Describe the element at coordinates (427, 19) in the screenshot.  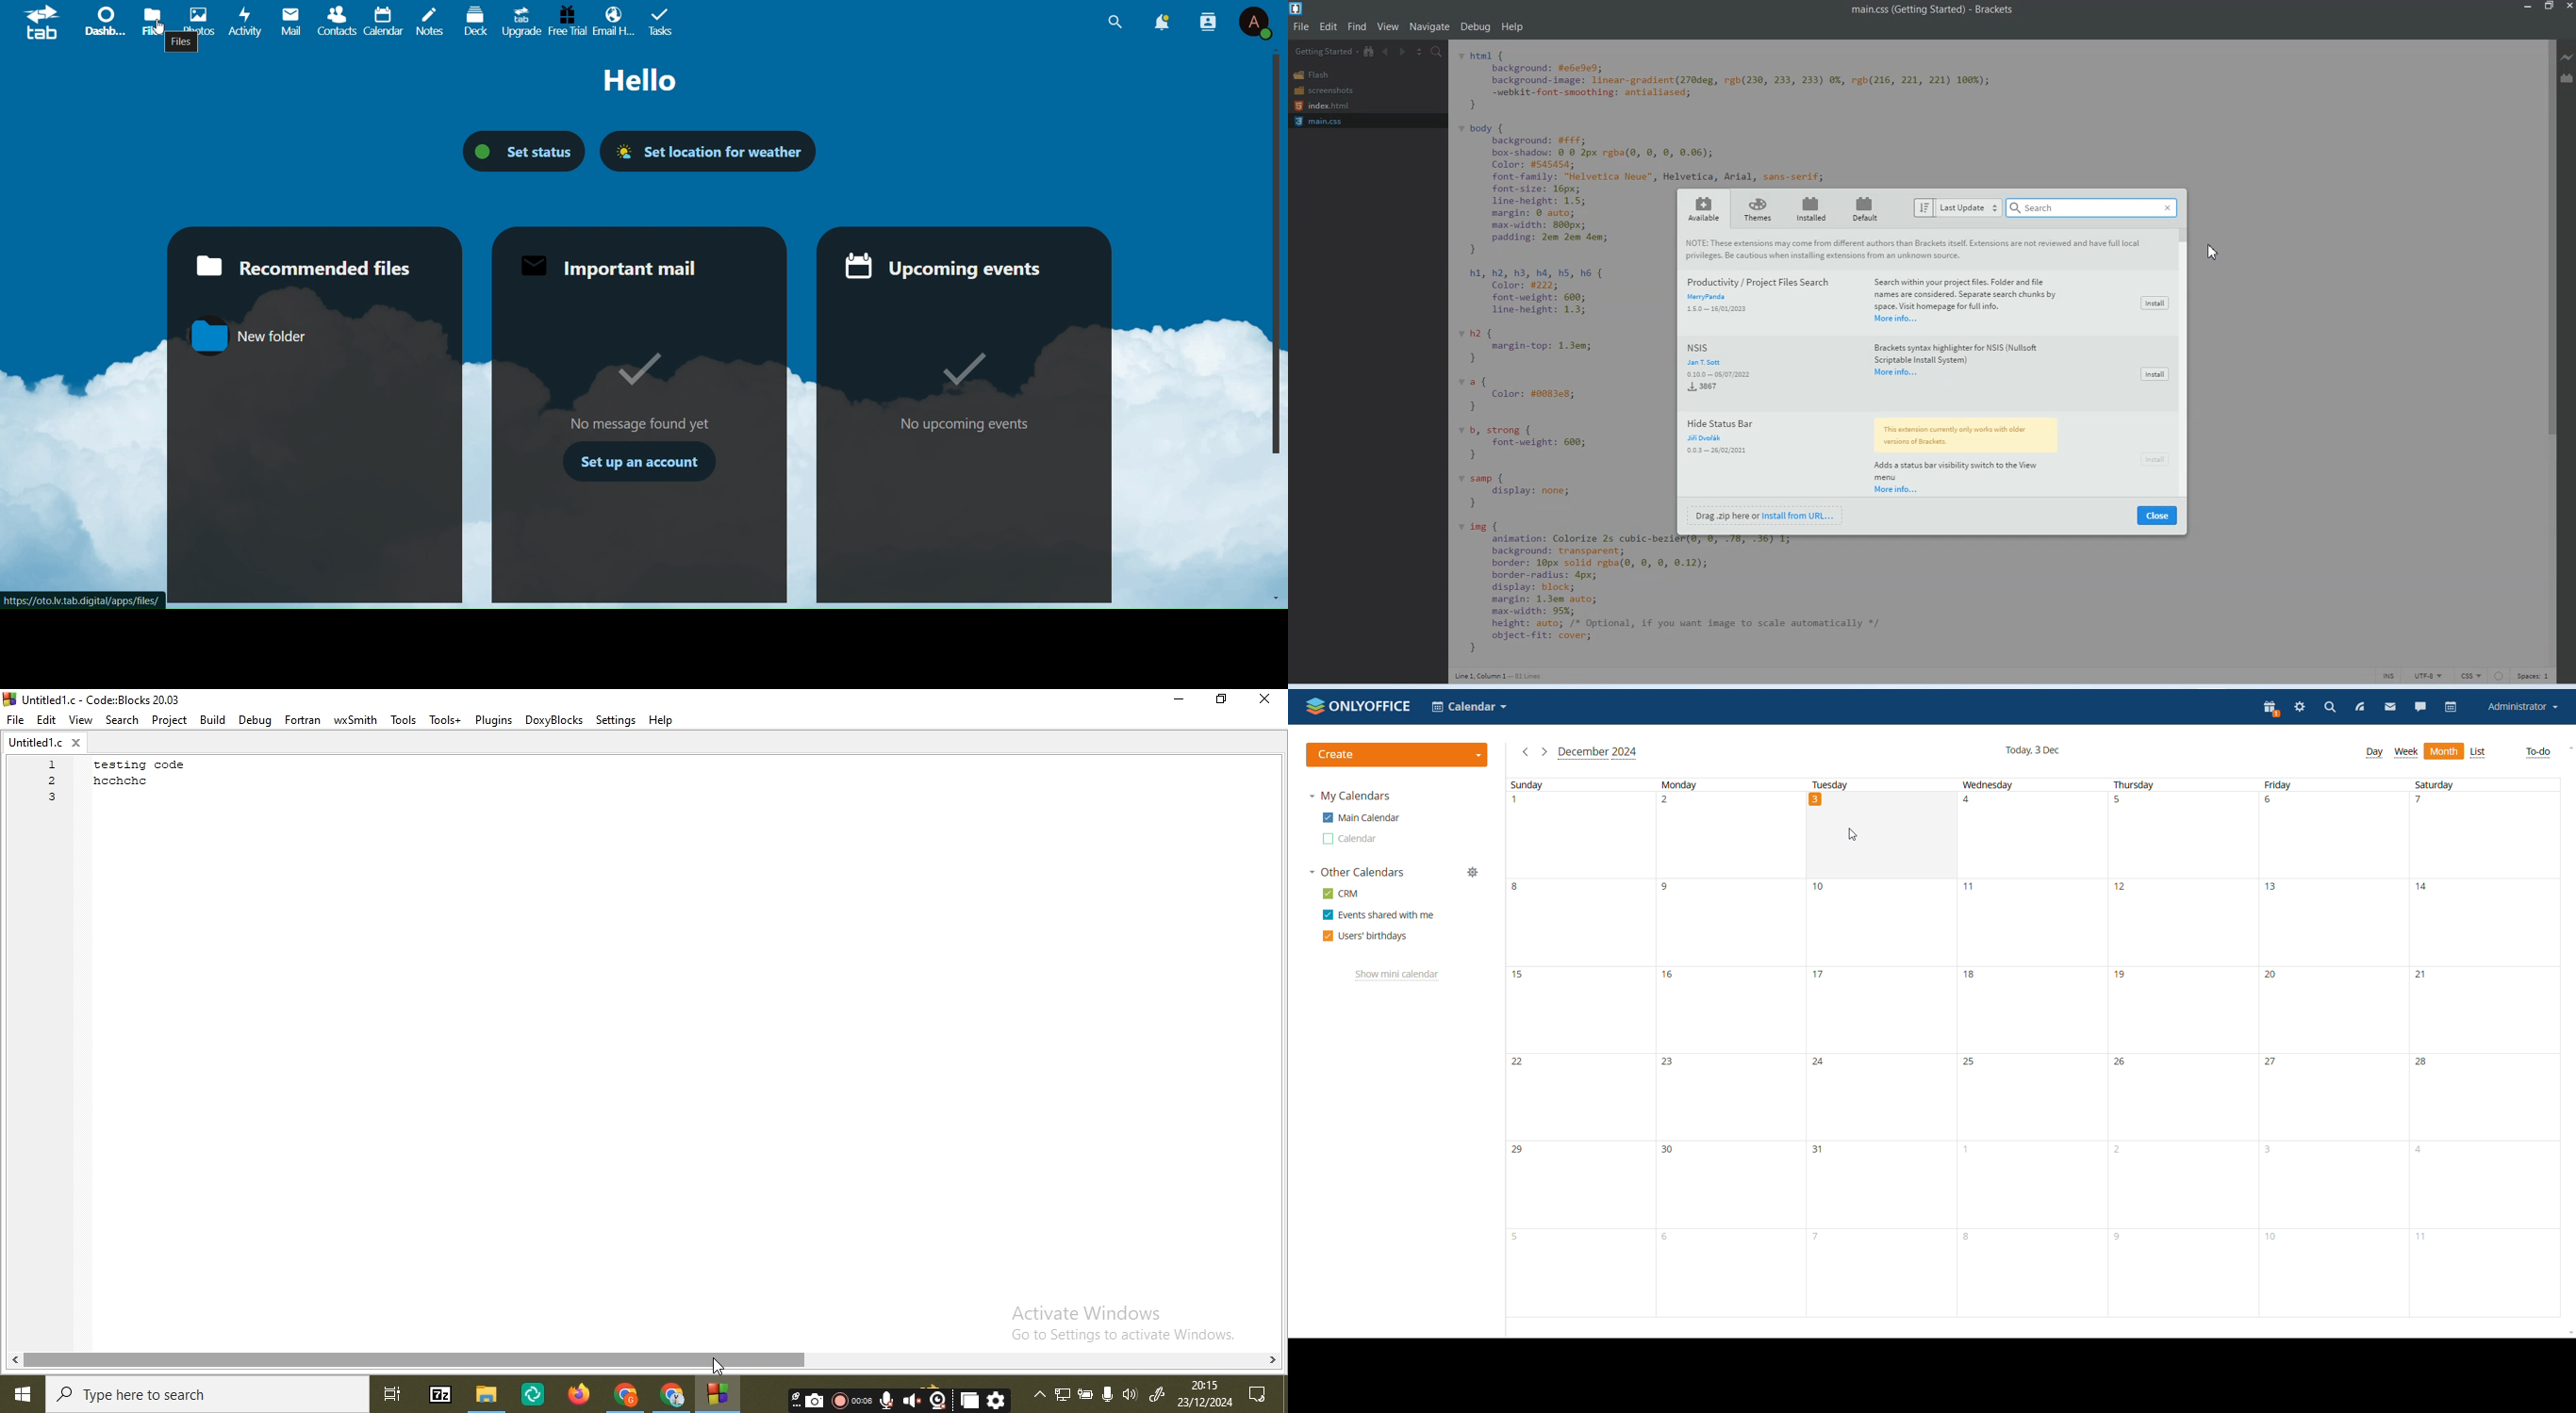
I see `Notes` at that location.